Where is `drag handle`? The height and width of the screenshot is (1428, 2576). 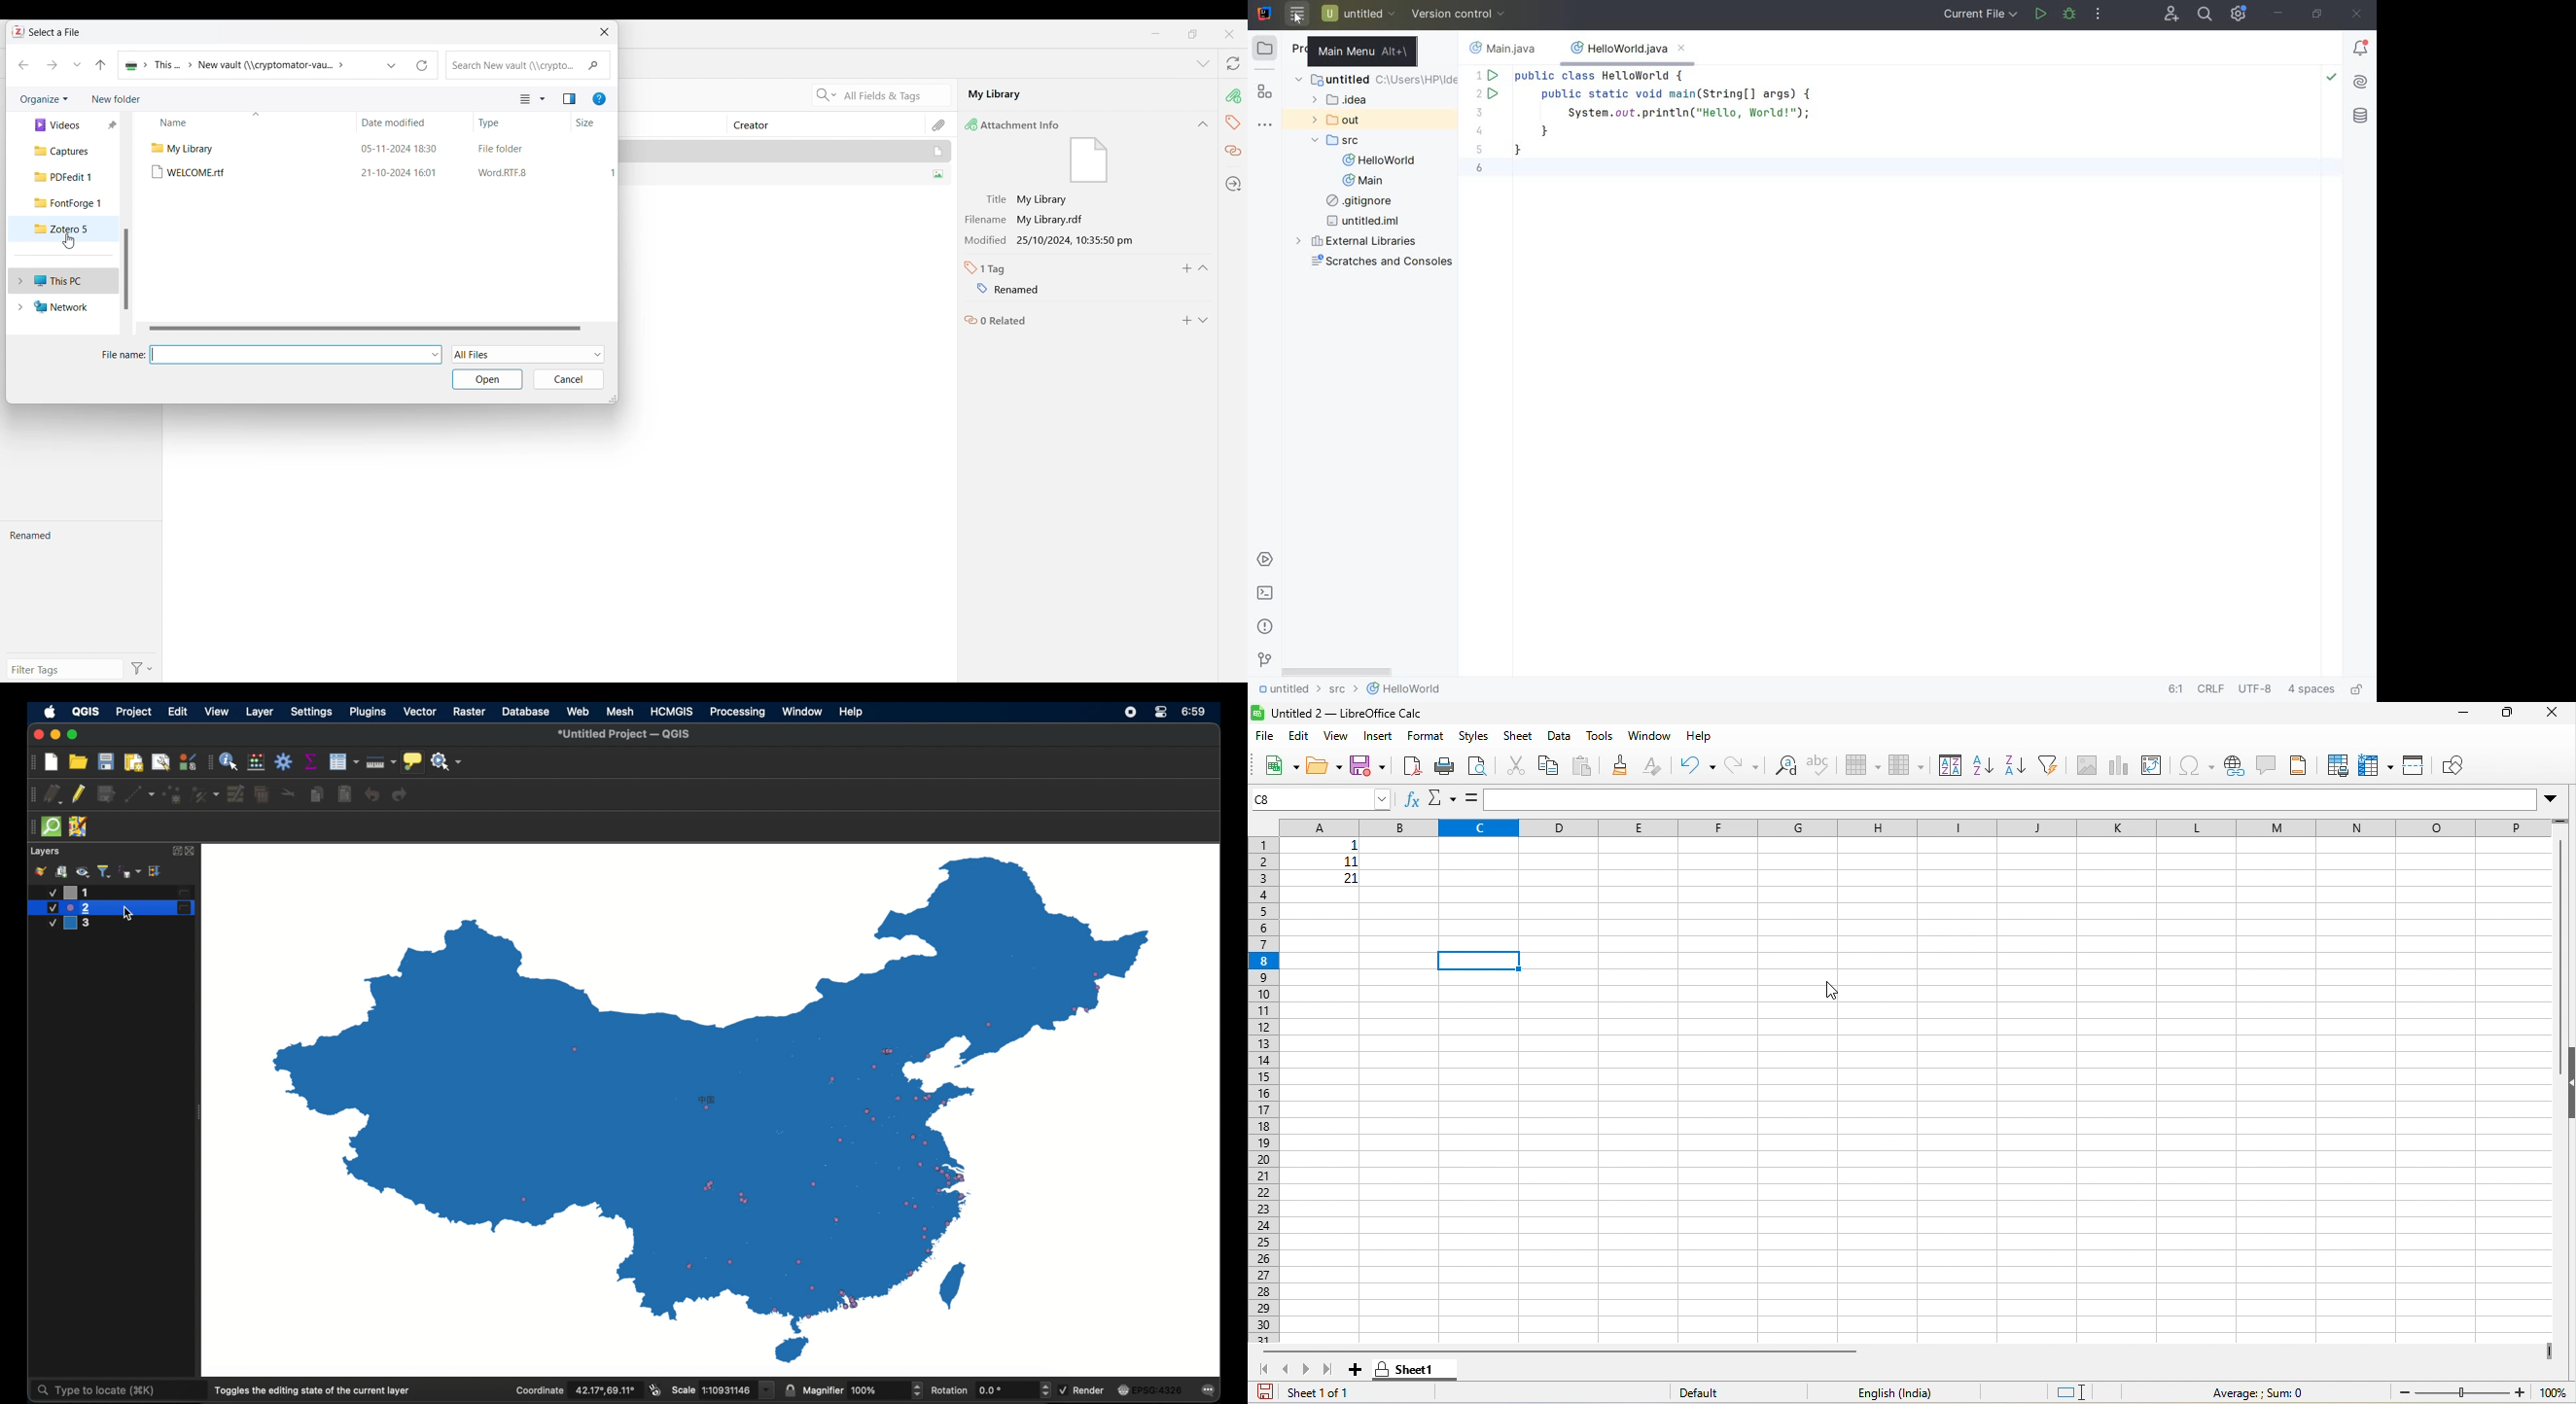
drag handle is located at coordinates (210, 761).